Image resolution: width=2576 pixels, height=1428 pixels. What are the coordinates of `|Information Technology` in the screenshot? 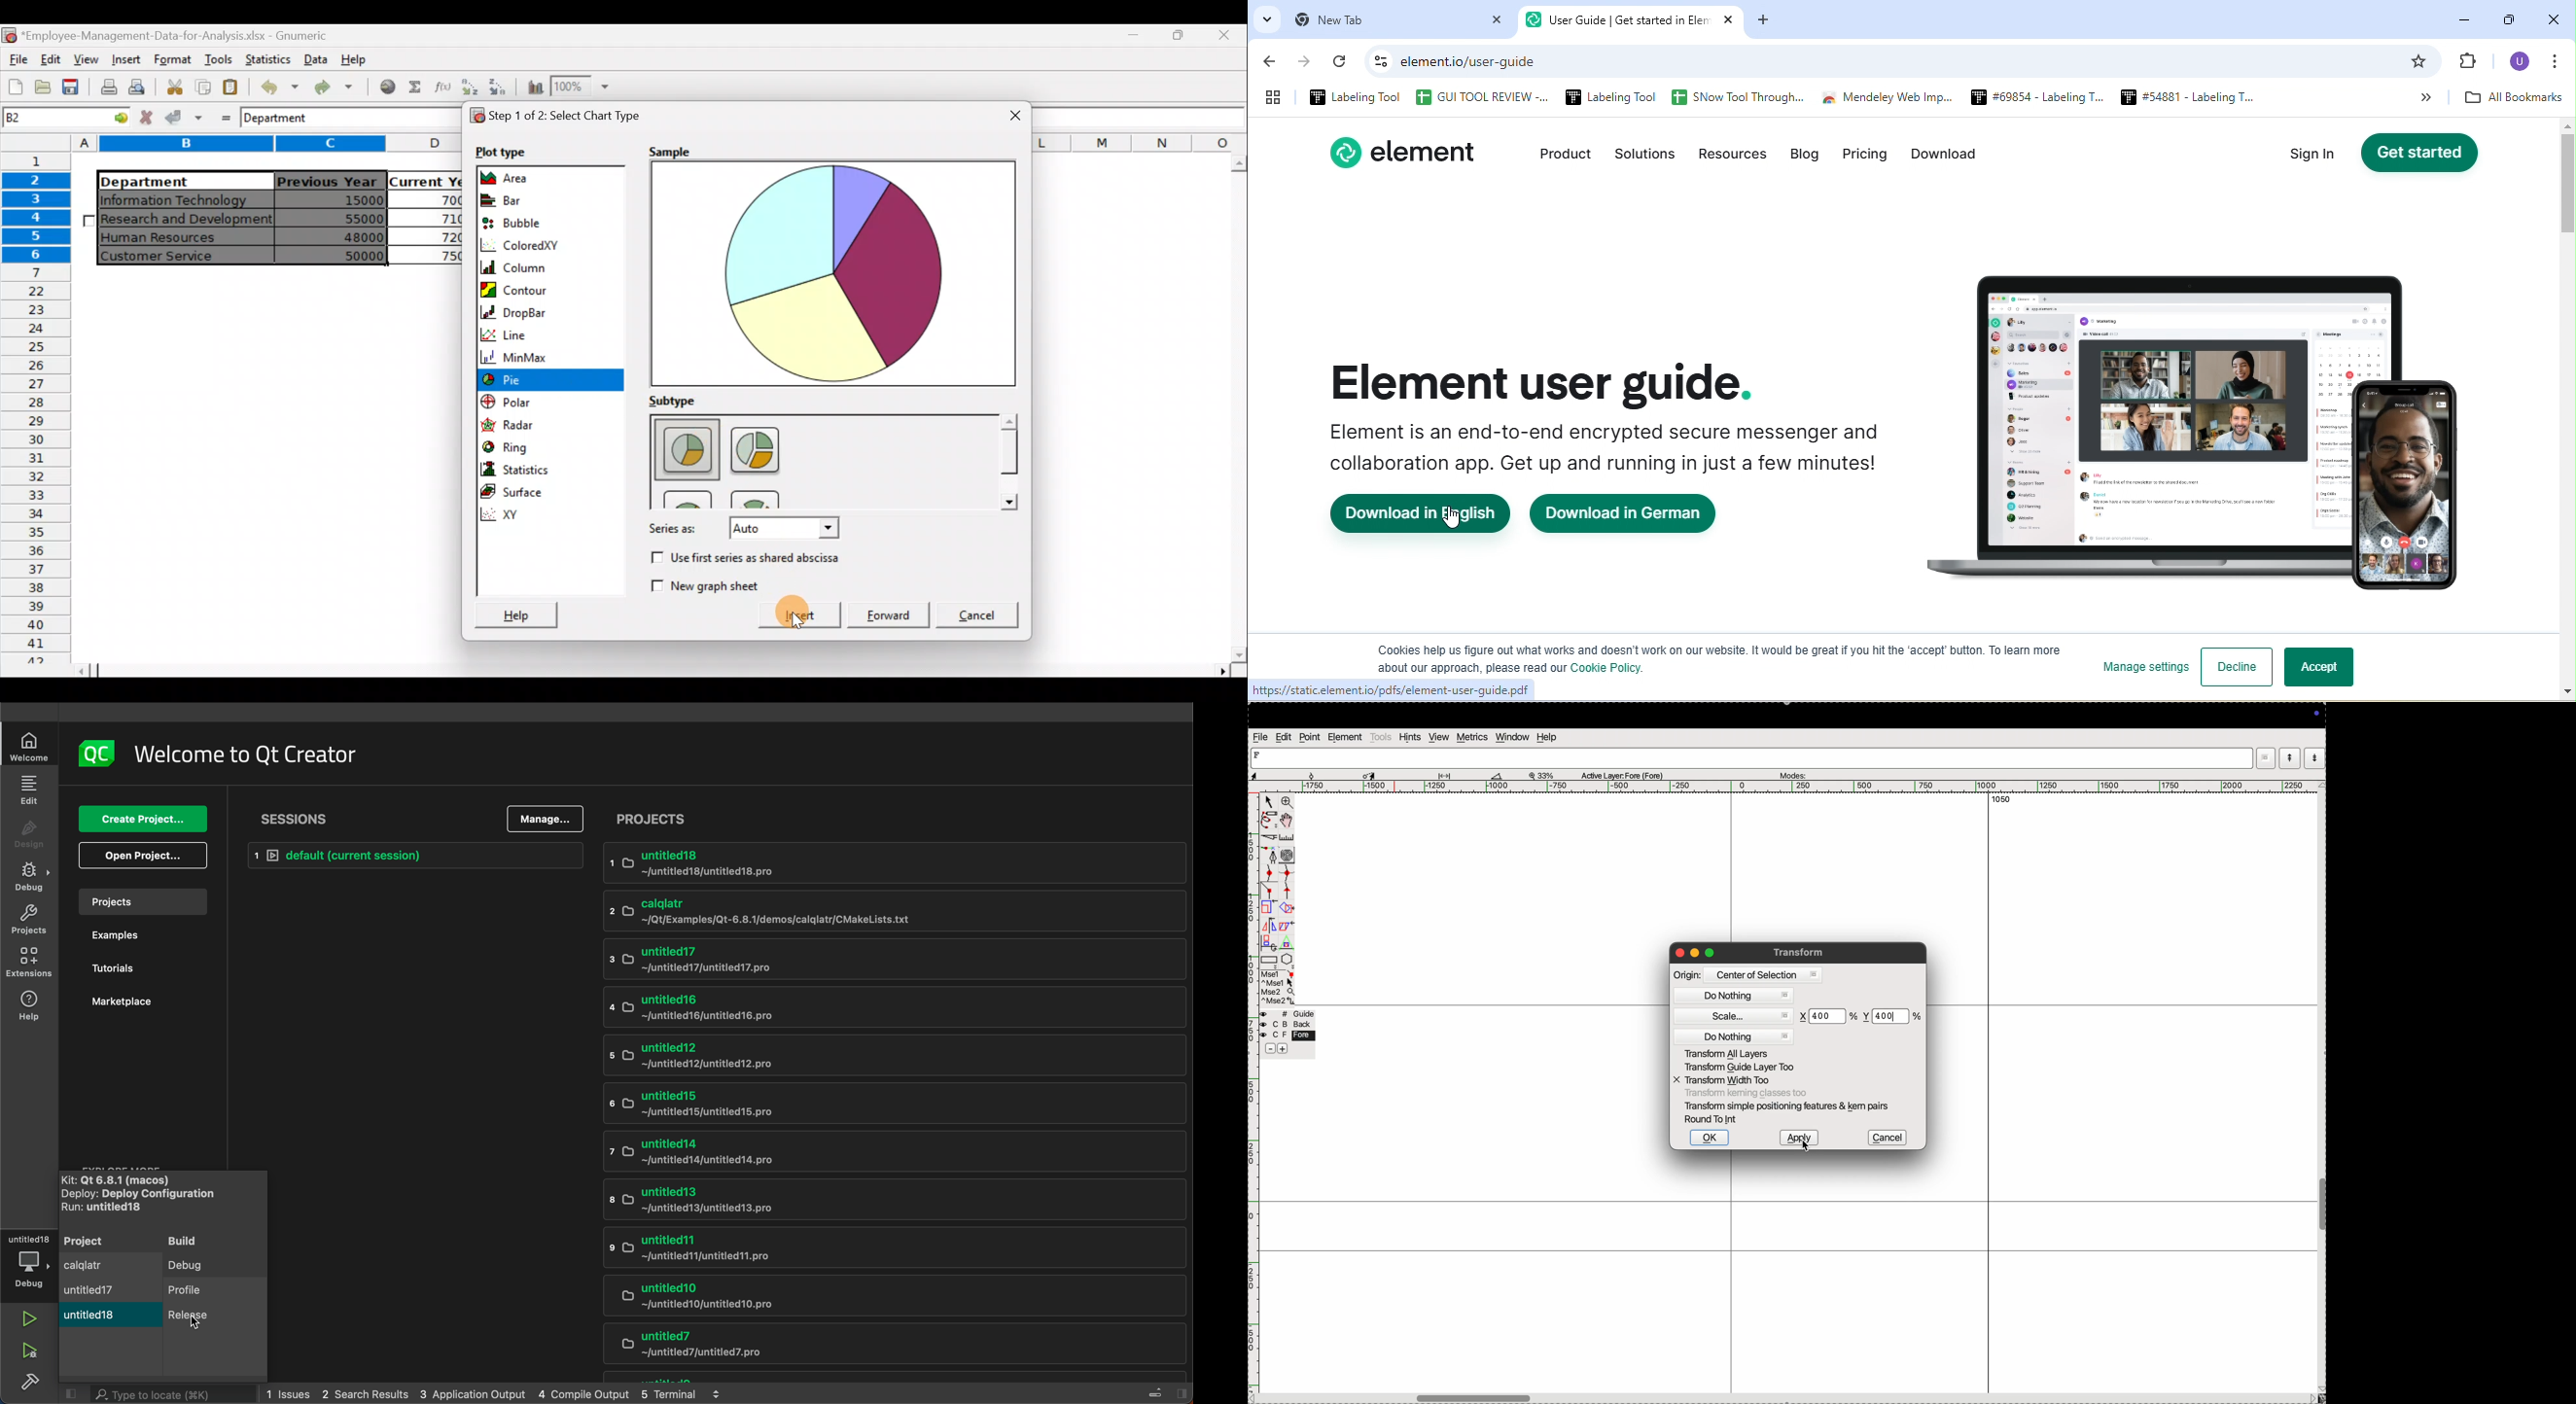 It's located at (184, 200).